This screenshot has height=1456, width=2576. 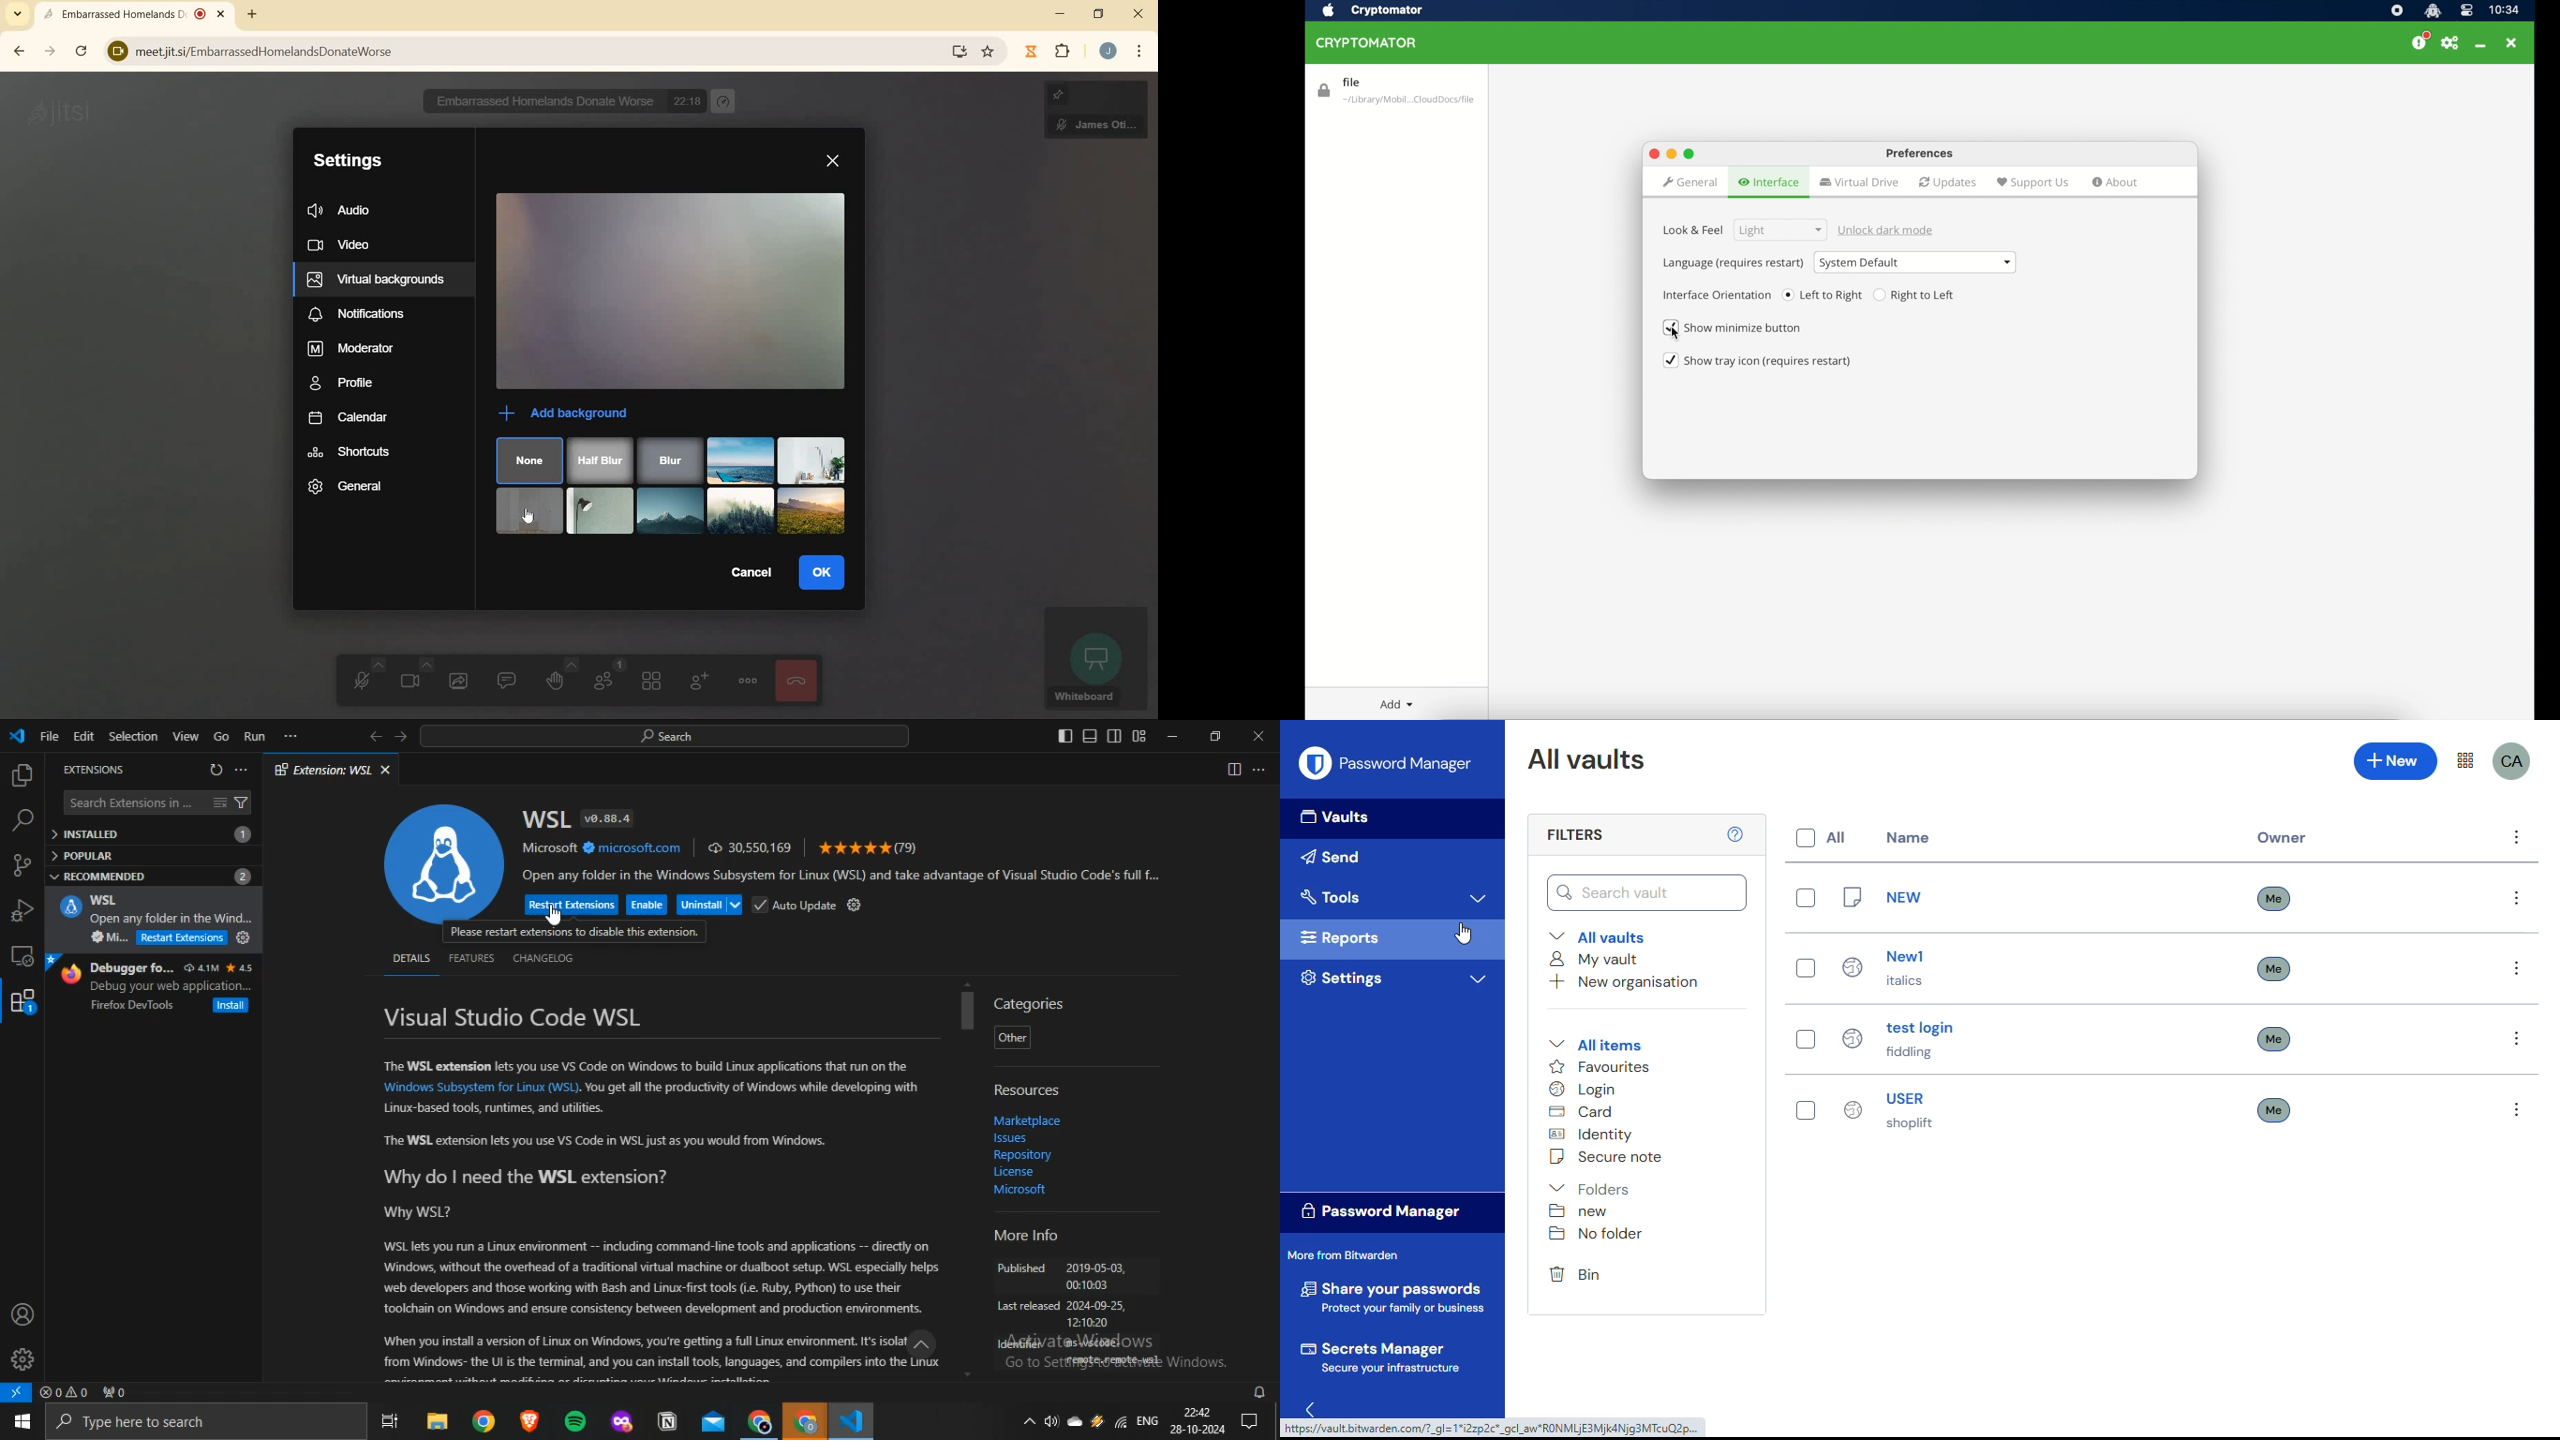 What do you see at coordinates (221, 736) in the screenshot?
I see `Go` at bounding box center [221, 736].